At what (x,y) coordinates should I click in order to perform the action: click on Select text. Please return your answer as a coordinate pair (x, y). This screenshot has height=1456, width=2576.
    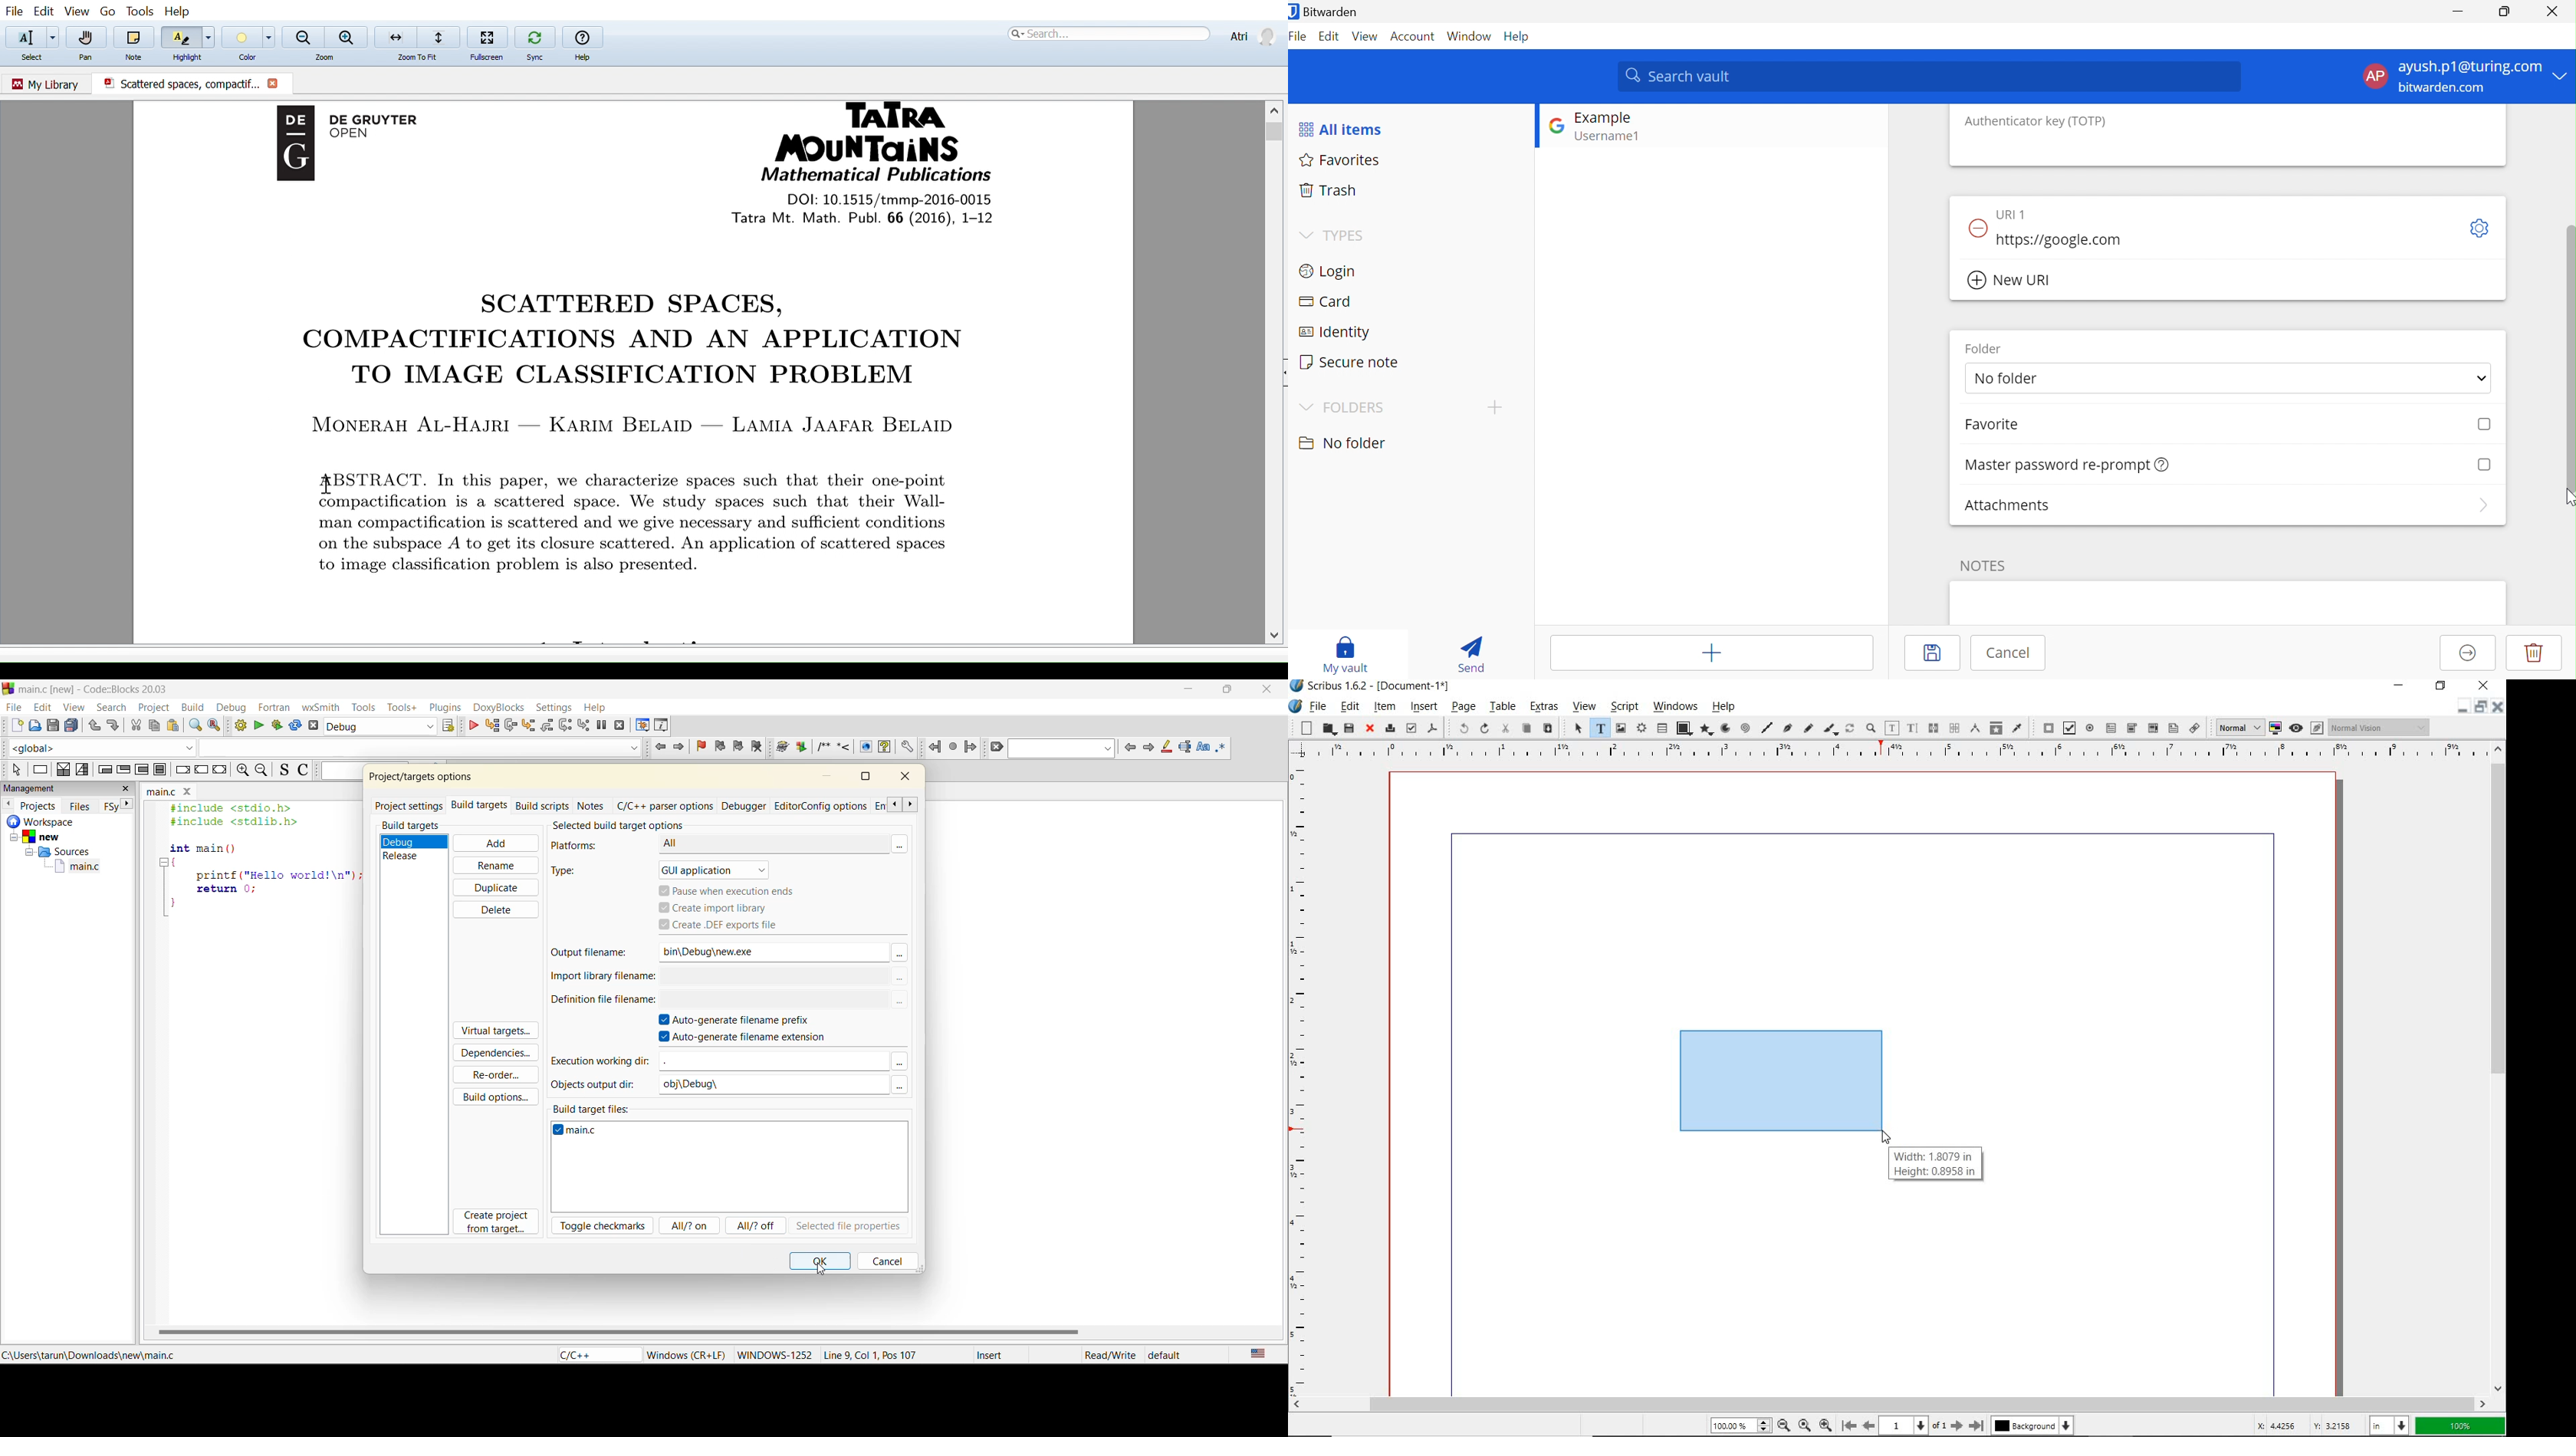
    Looking at the image, I should click on (23, 37).